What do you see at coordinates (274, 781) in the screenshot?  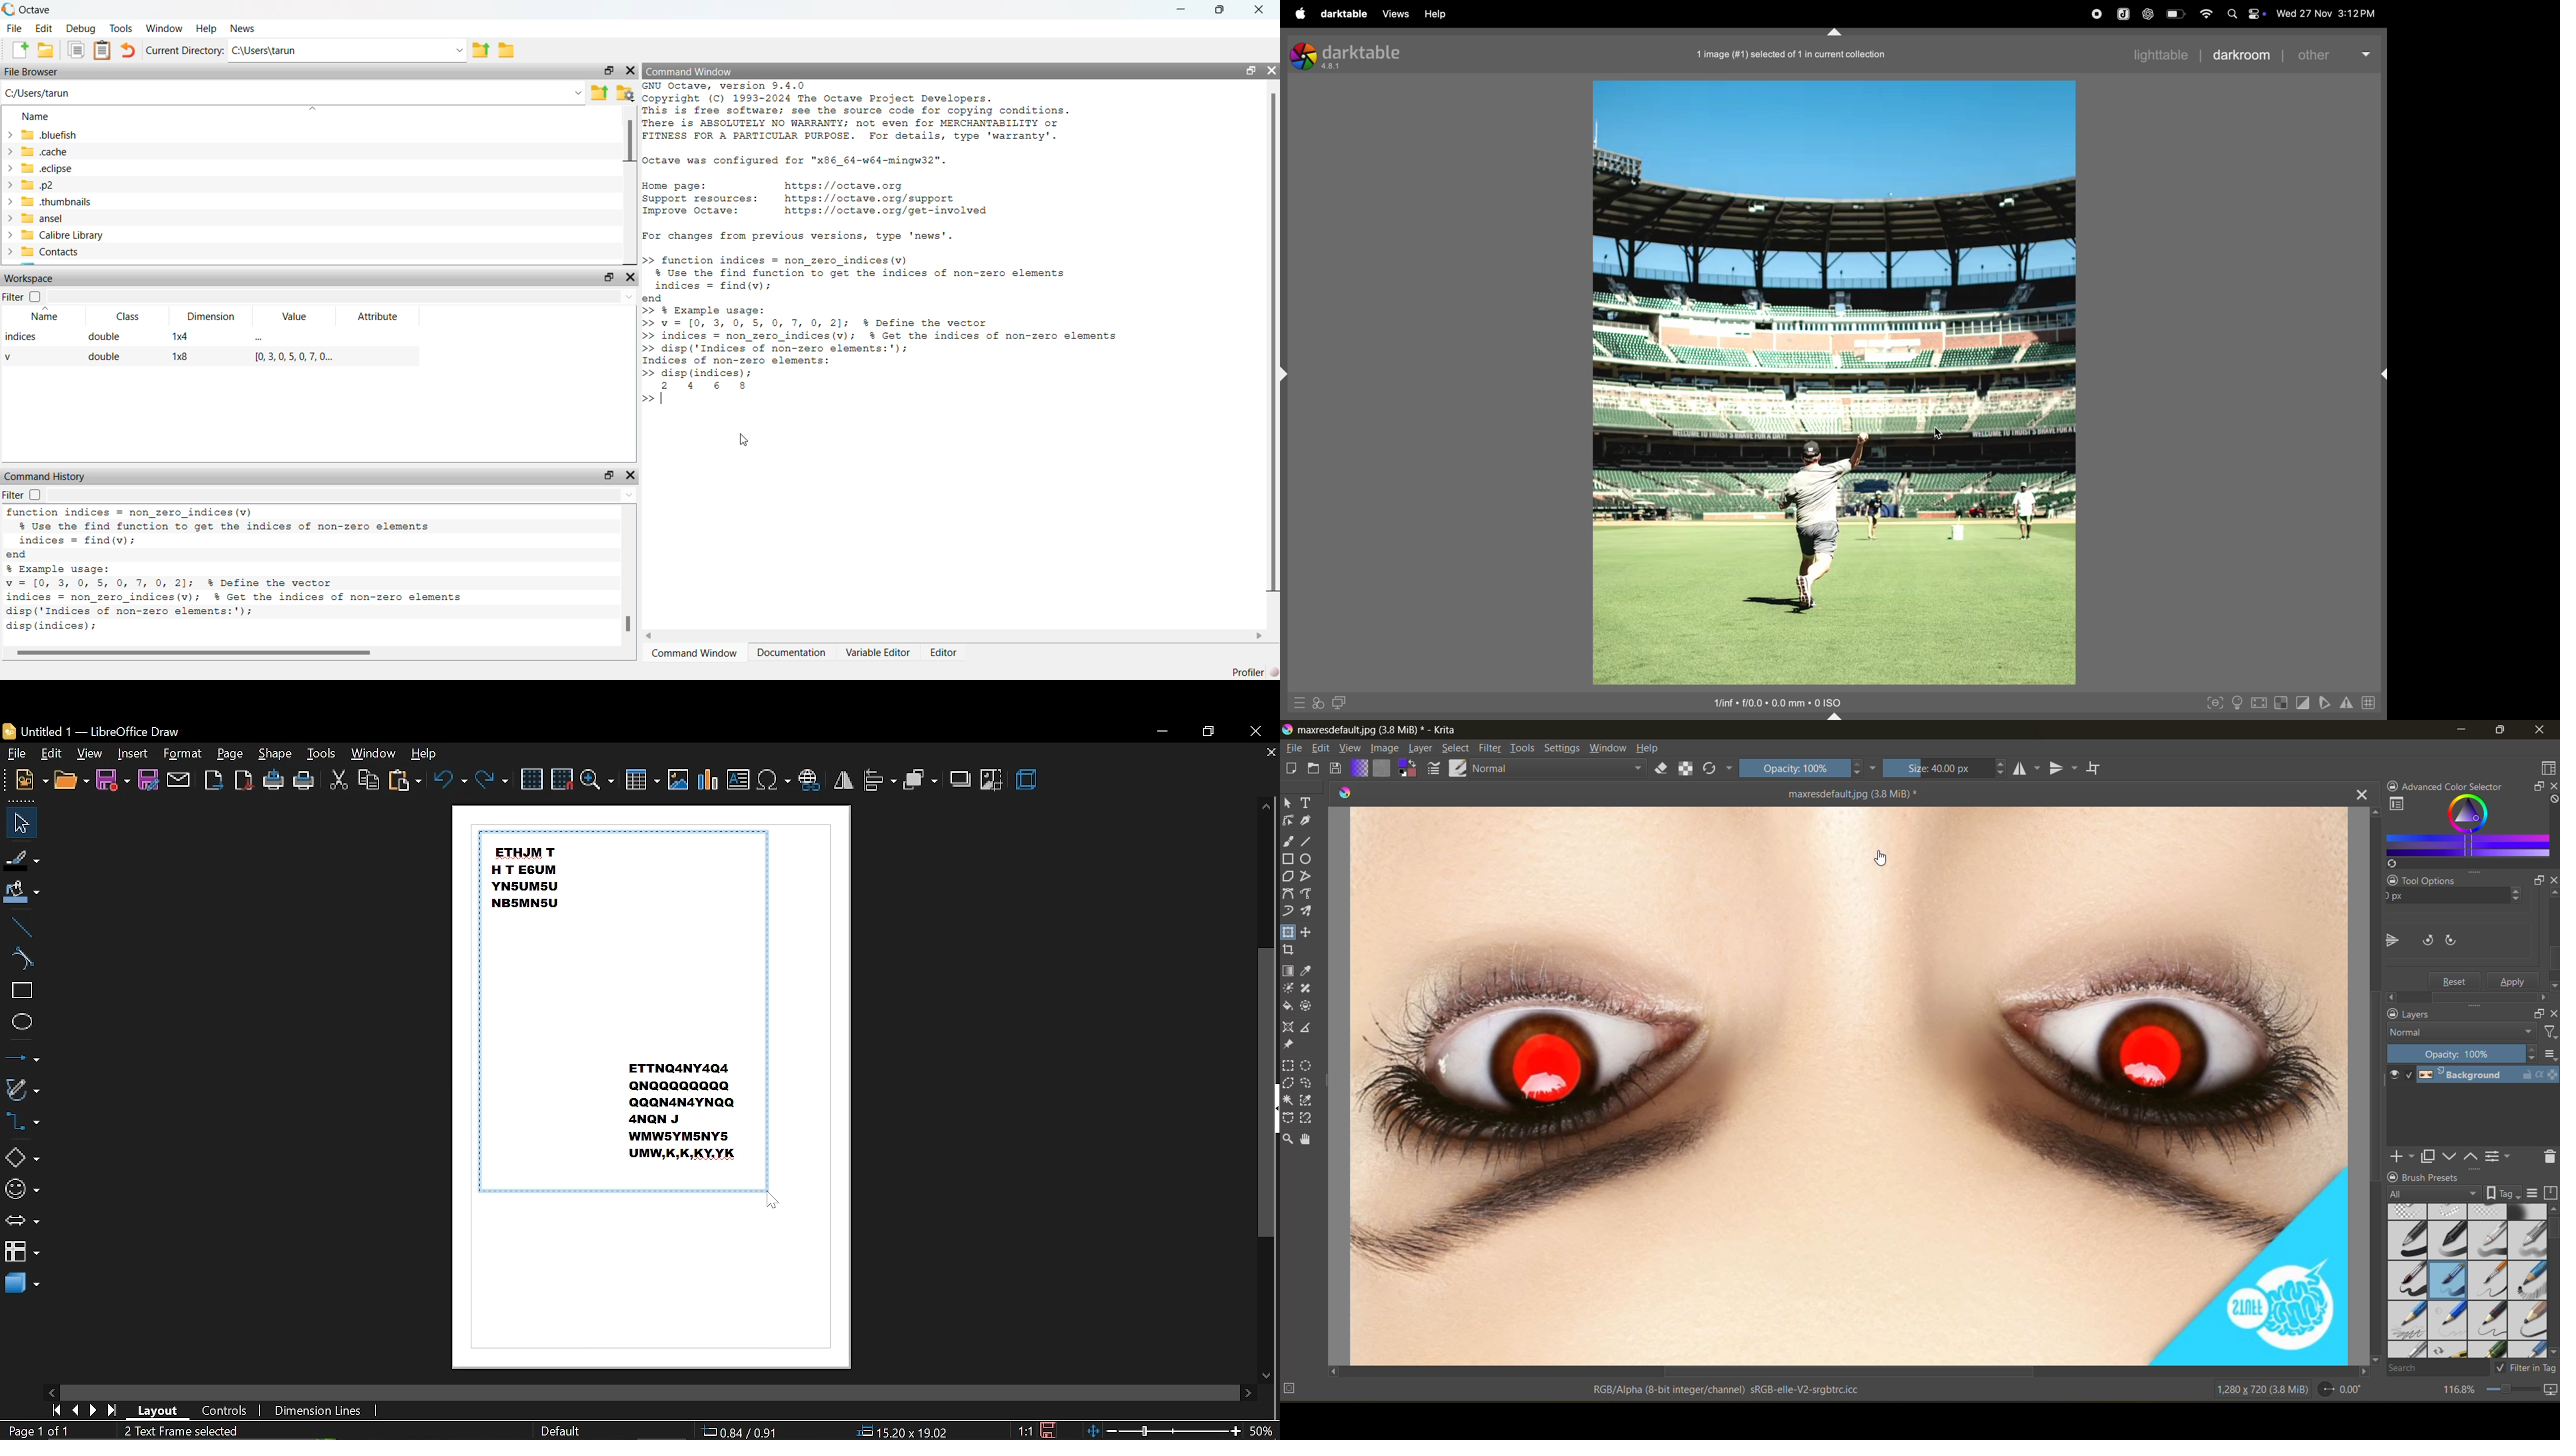 I see `print directly` at bounding box center [274, 781].